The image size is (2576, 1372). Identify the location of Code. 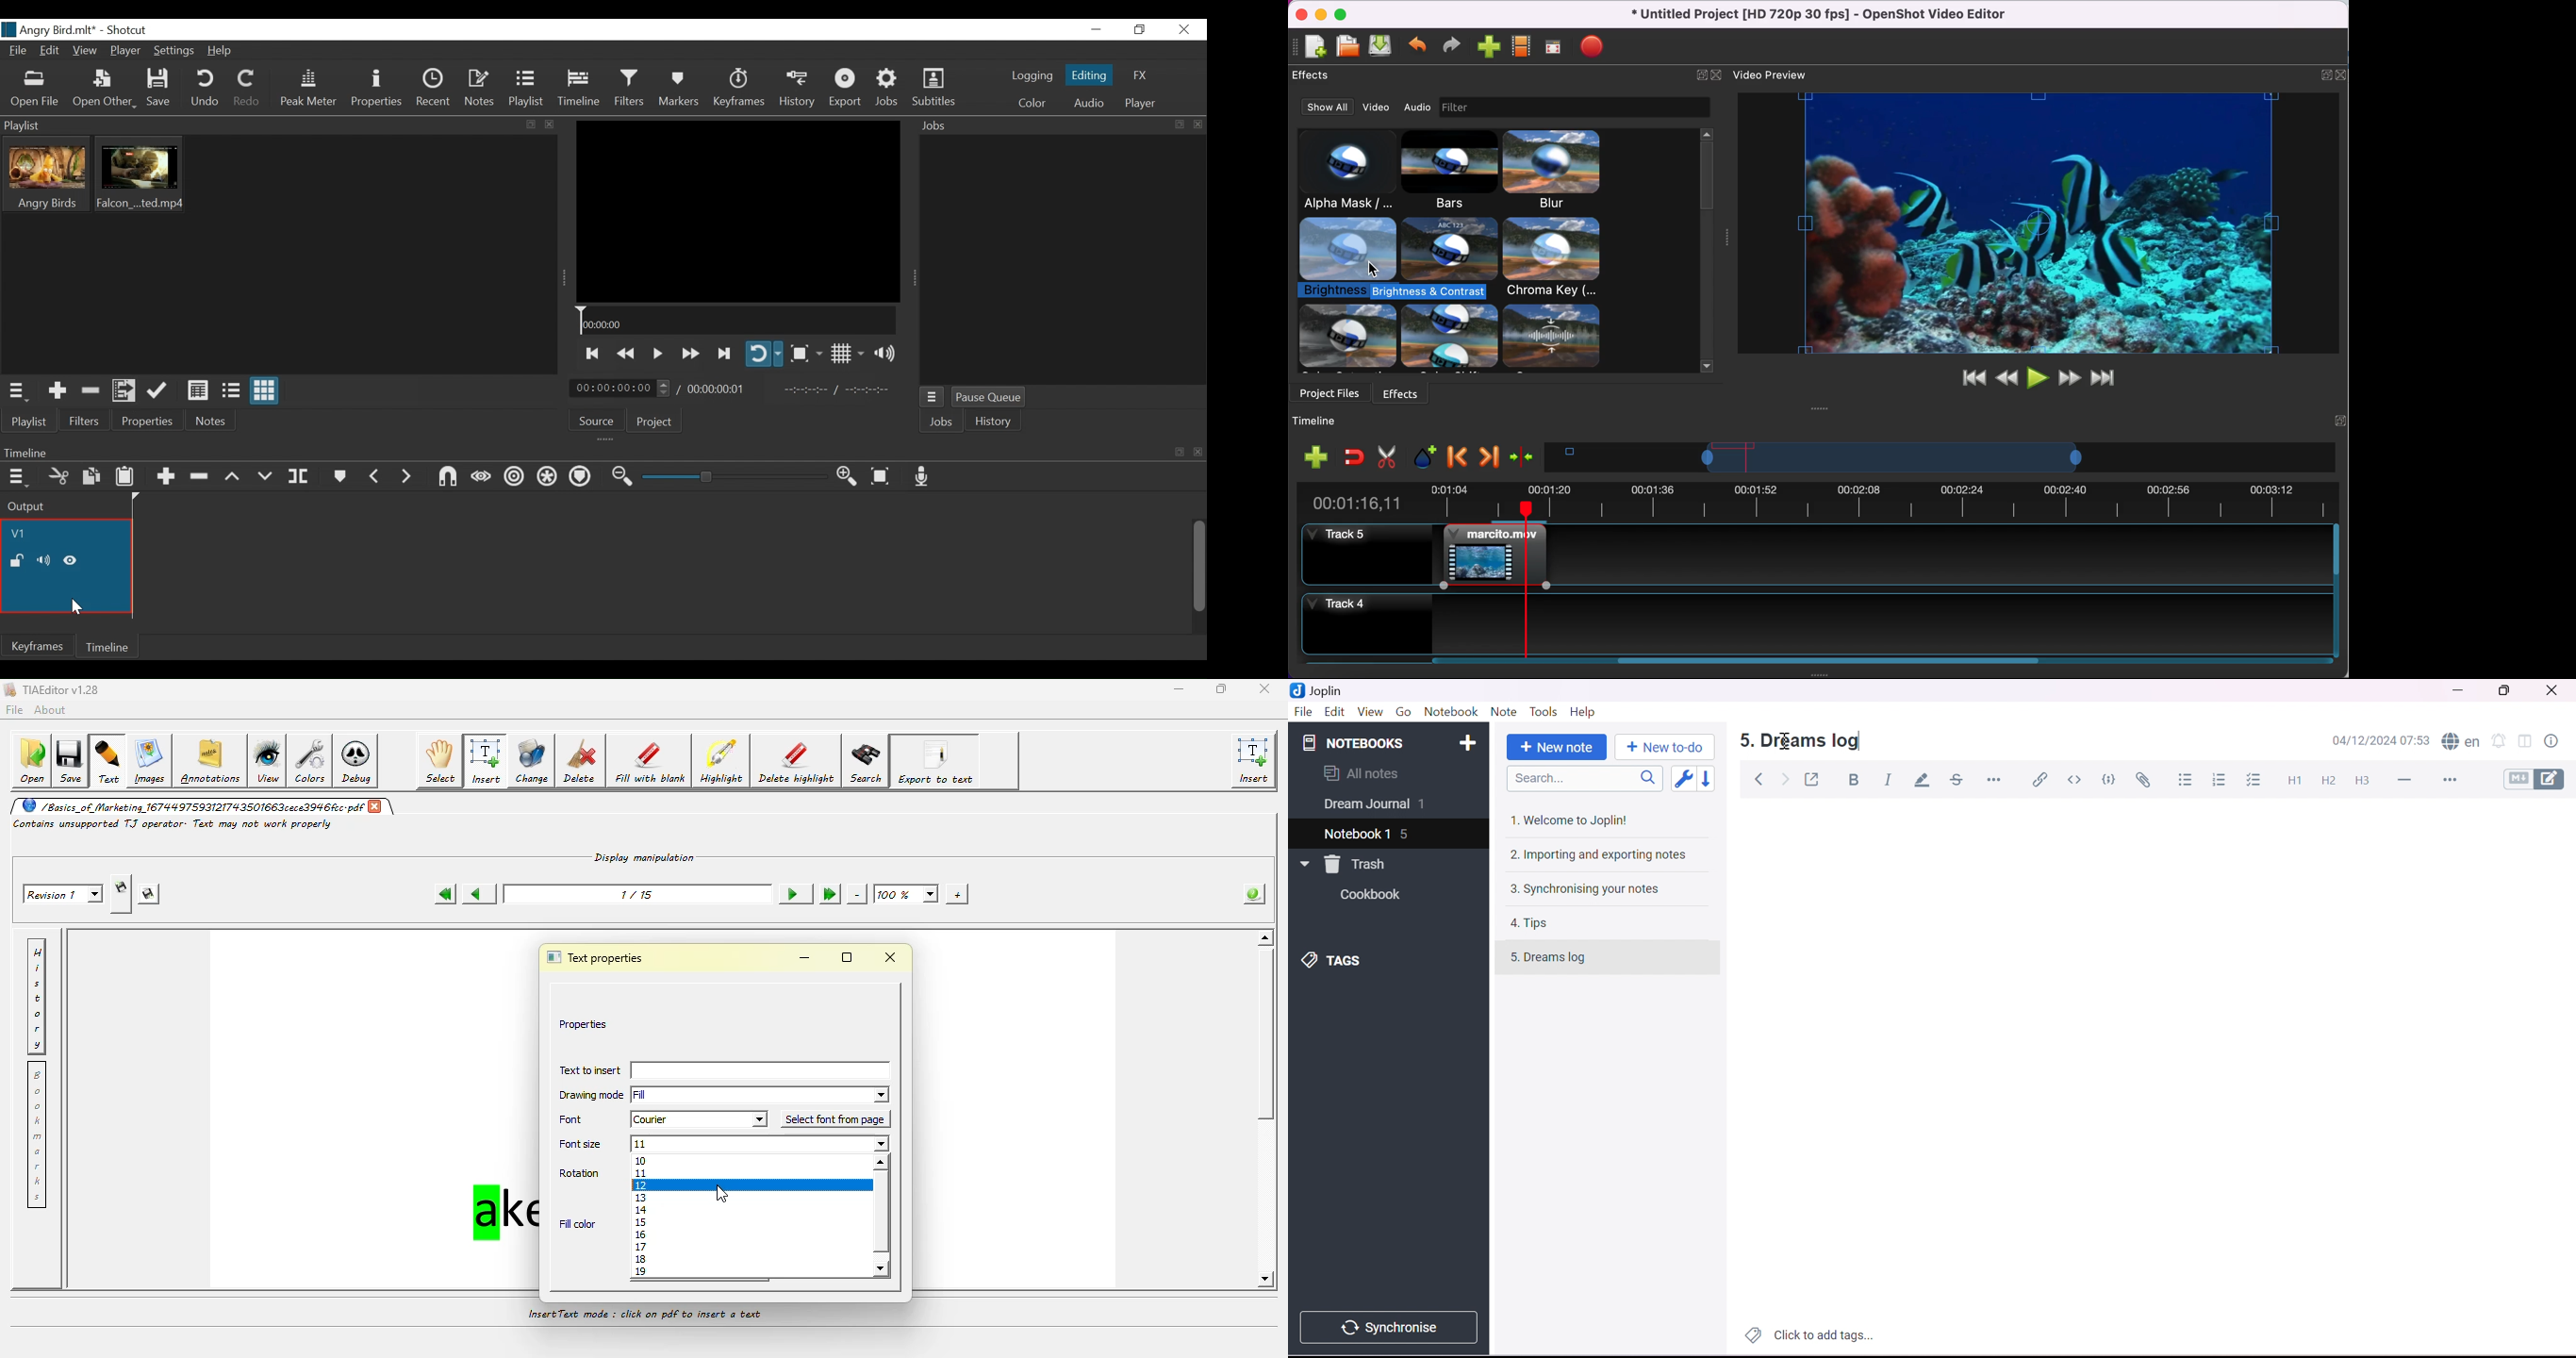
(2111, 779).